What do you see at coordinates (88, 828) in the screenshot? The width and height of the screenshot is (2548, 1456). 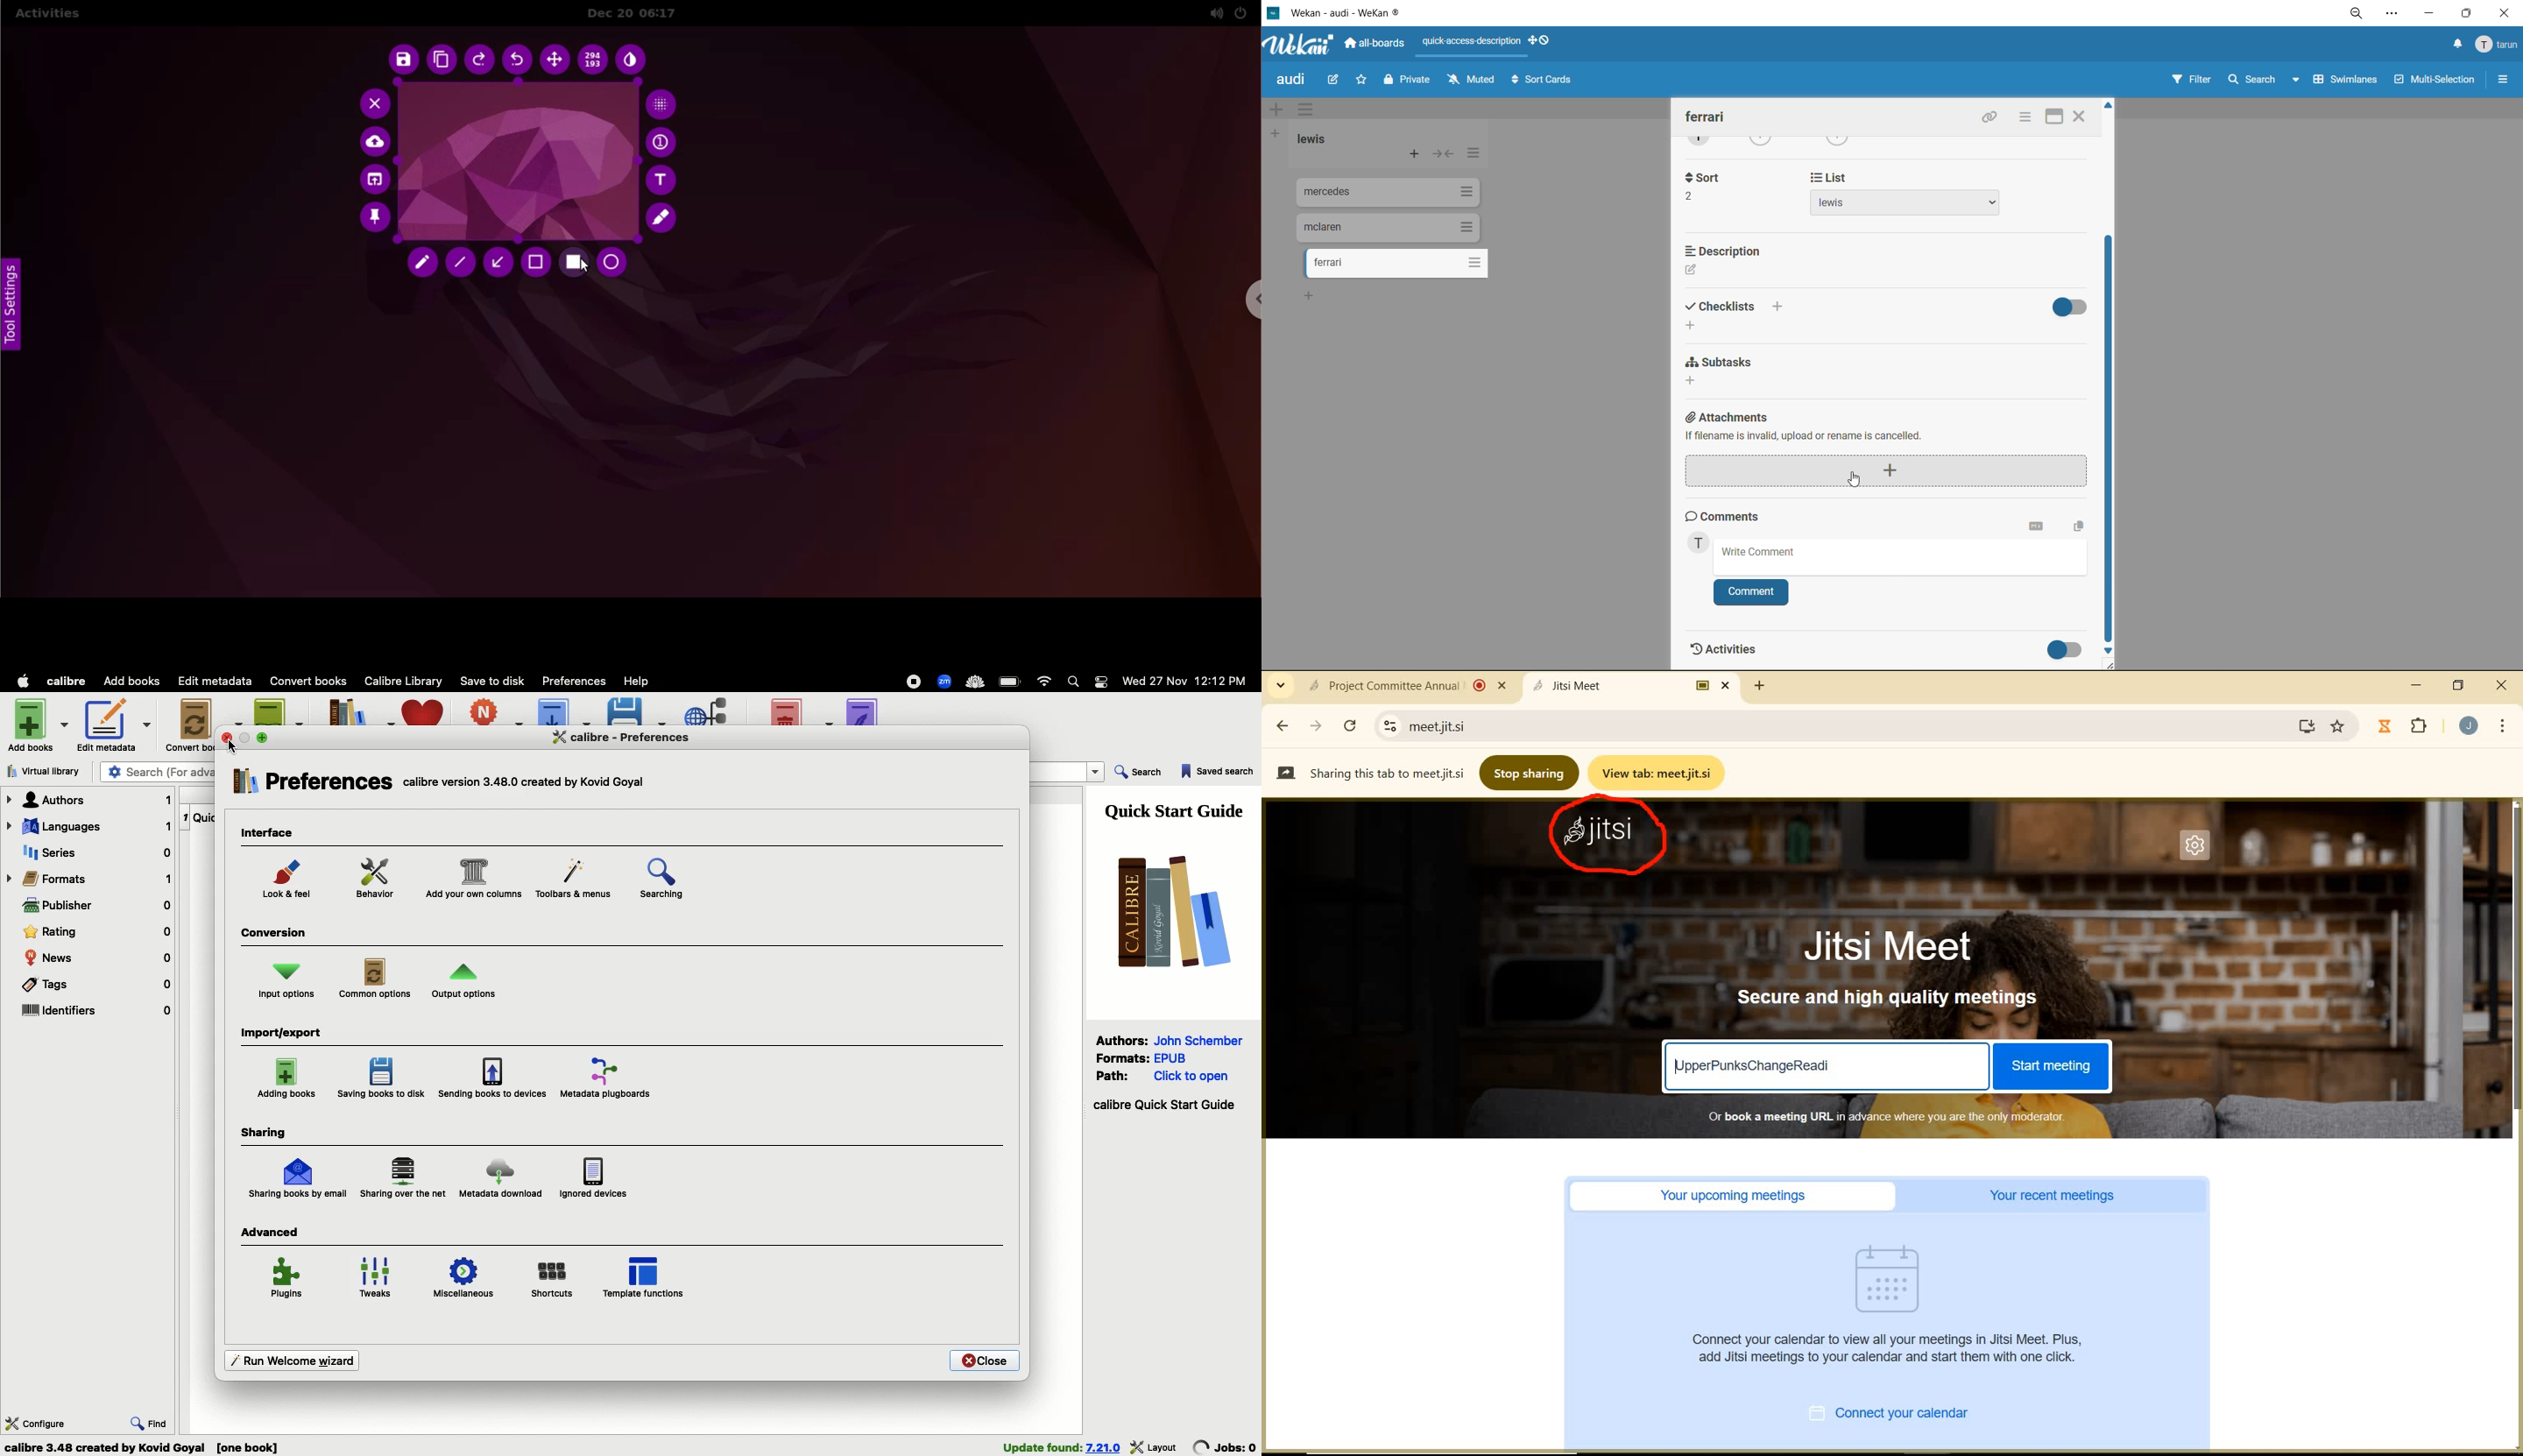 I see `Languages` at bounding box center [88, 828].